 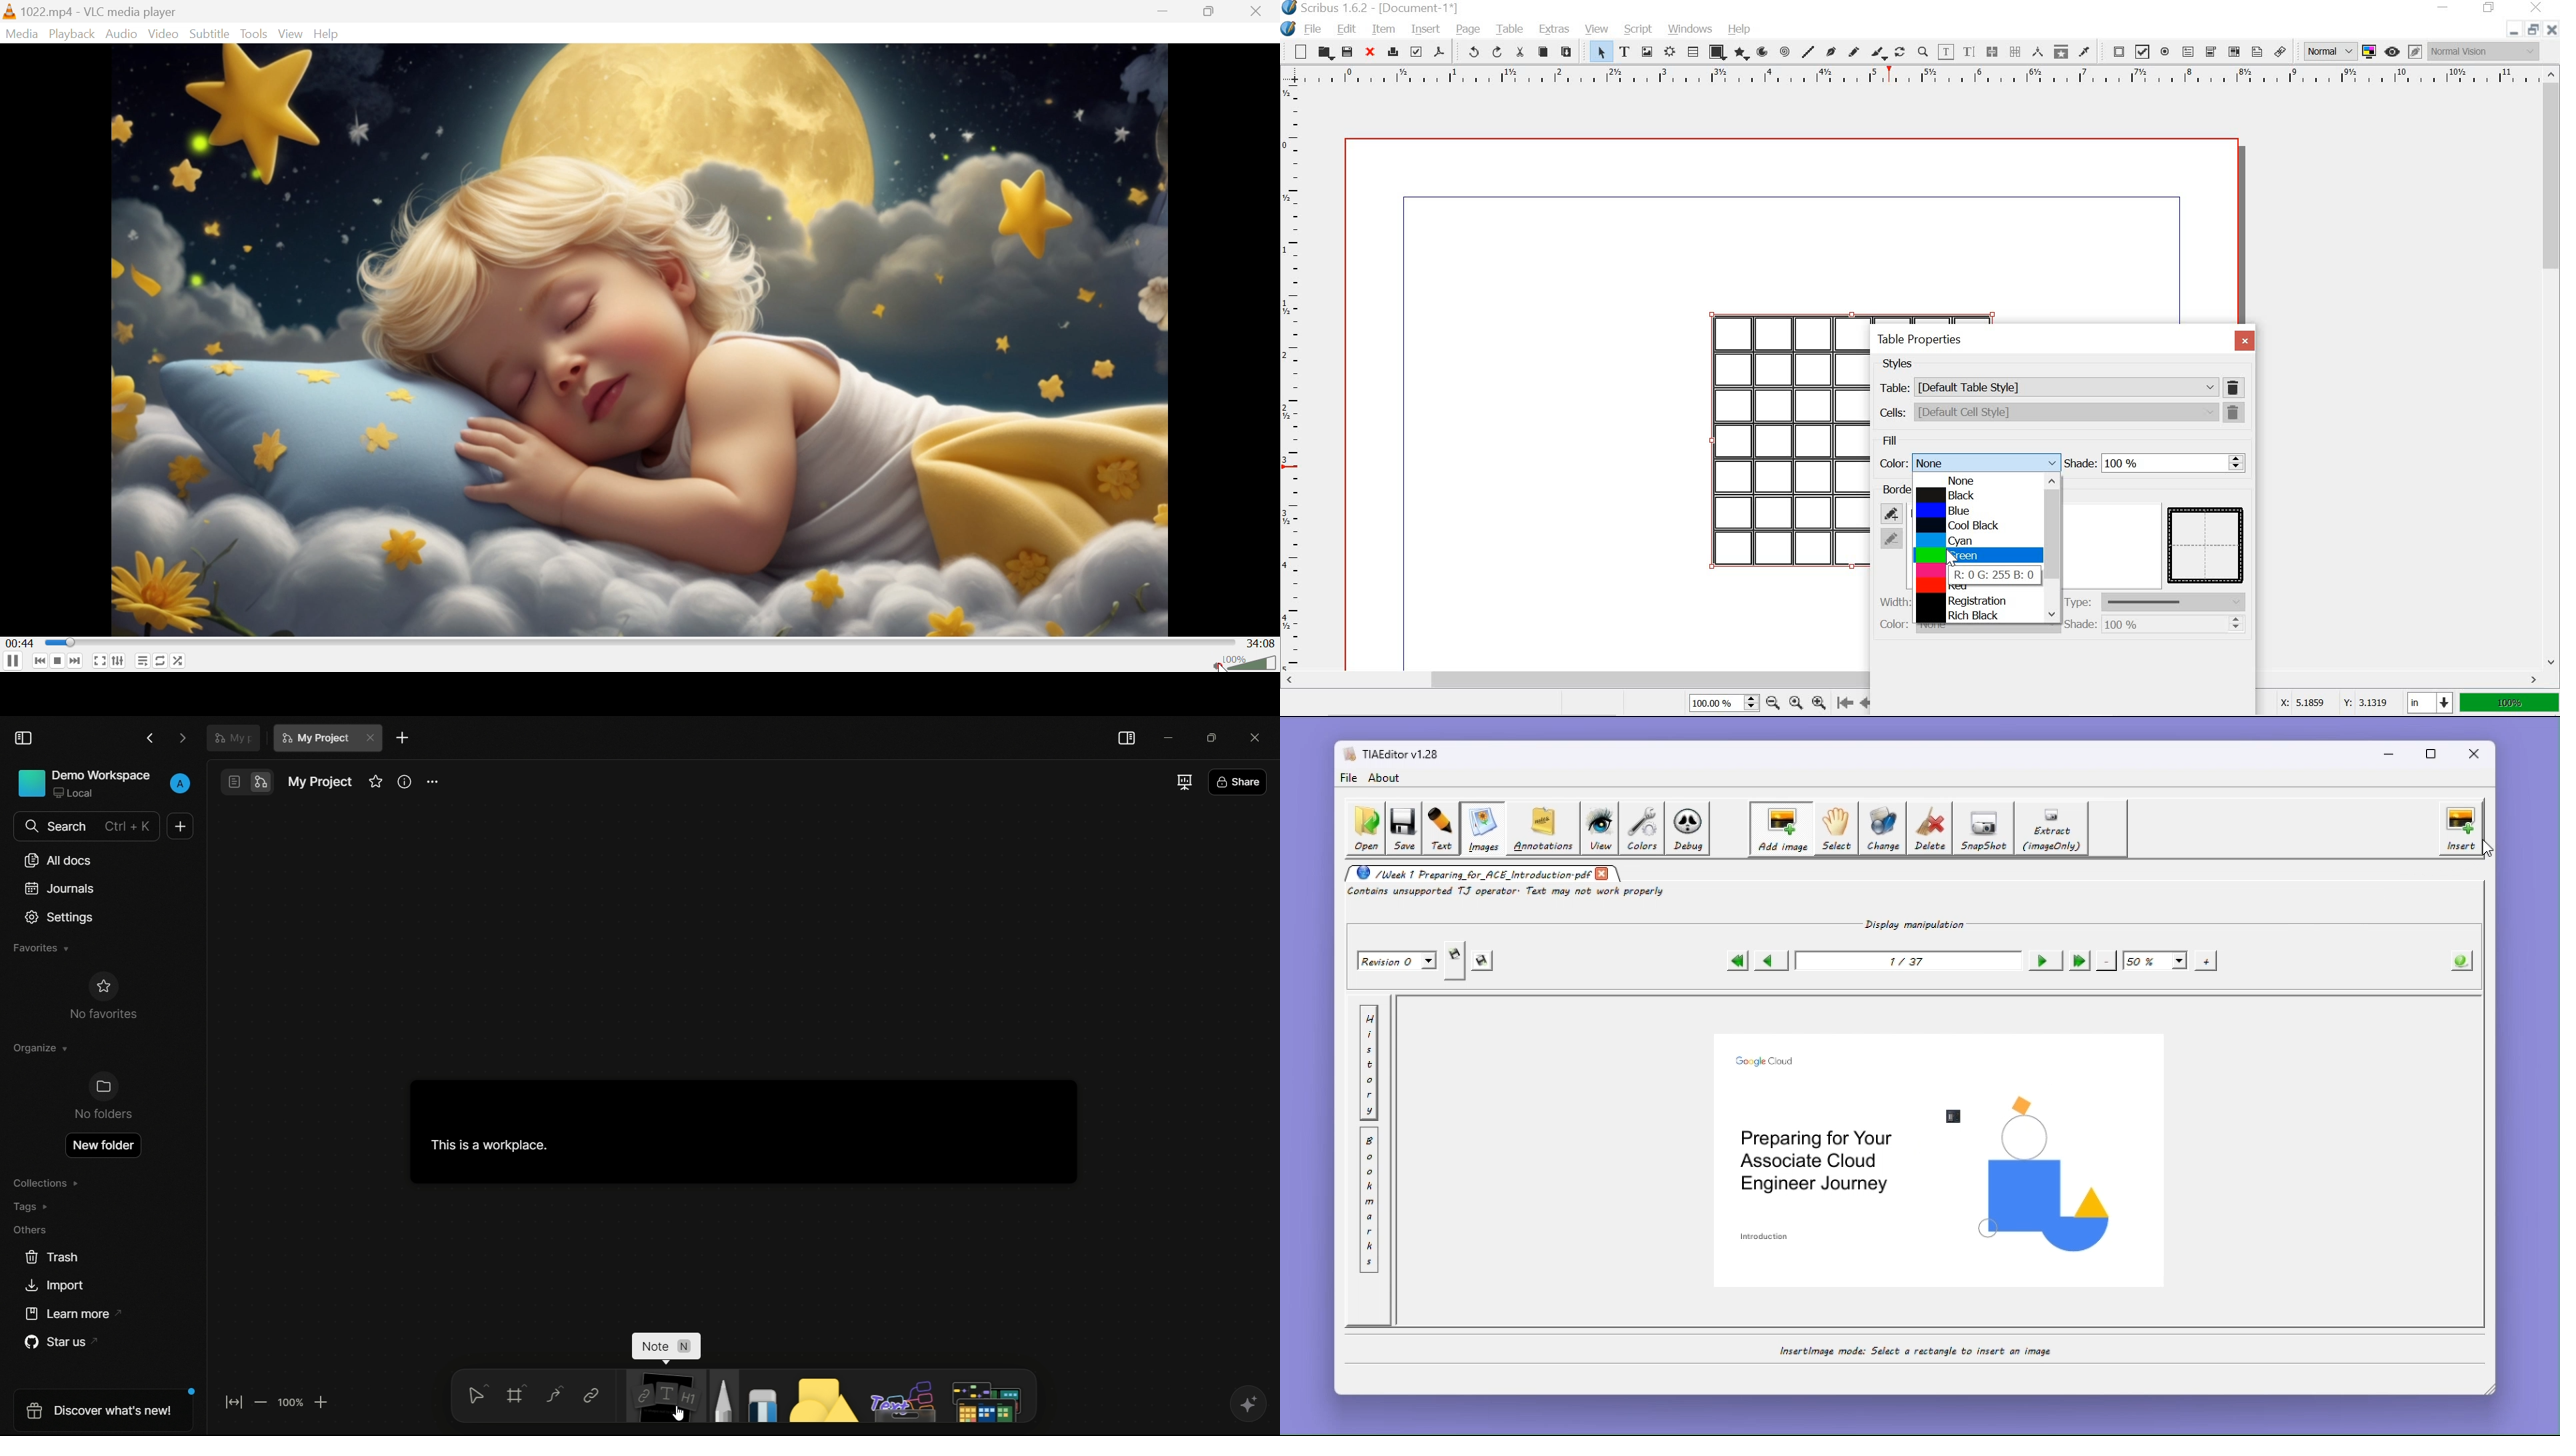 What do you see at coordinates (1213, 737) in the screenshot?
I see `maximize or restore` at bounding box center [1213, 737].